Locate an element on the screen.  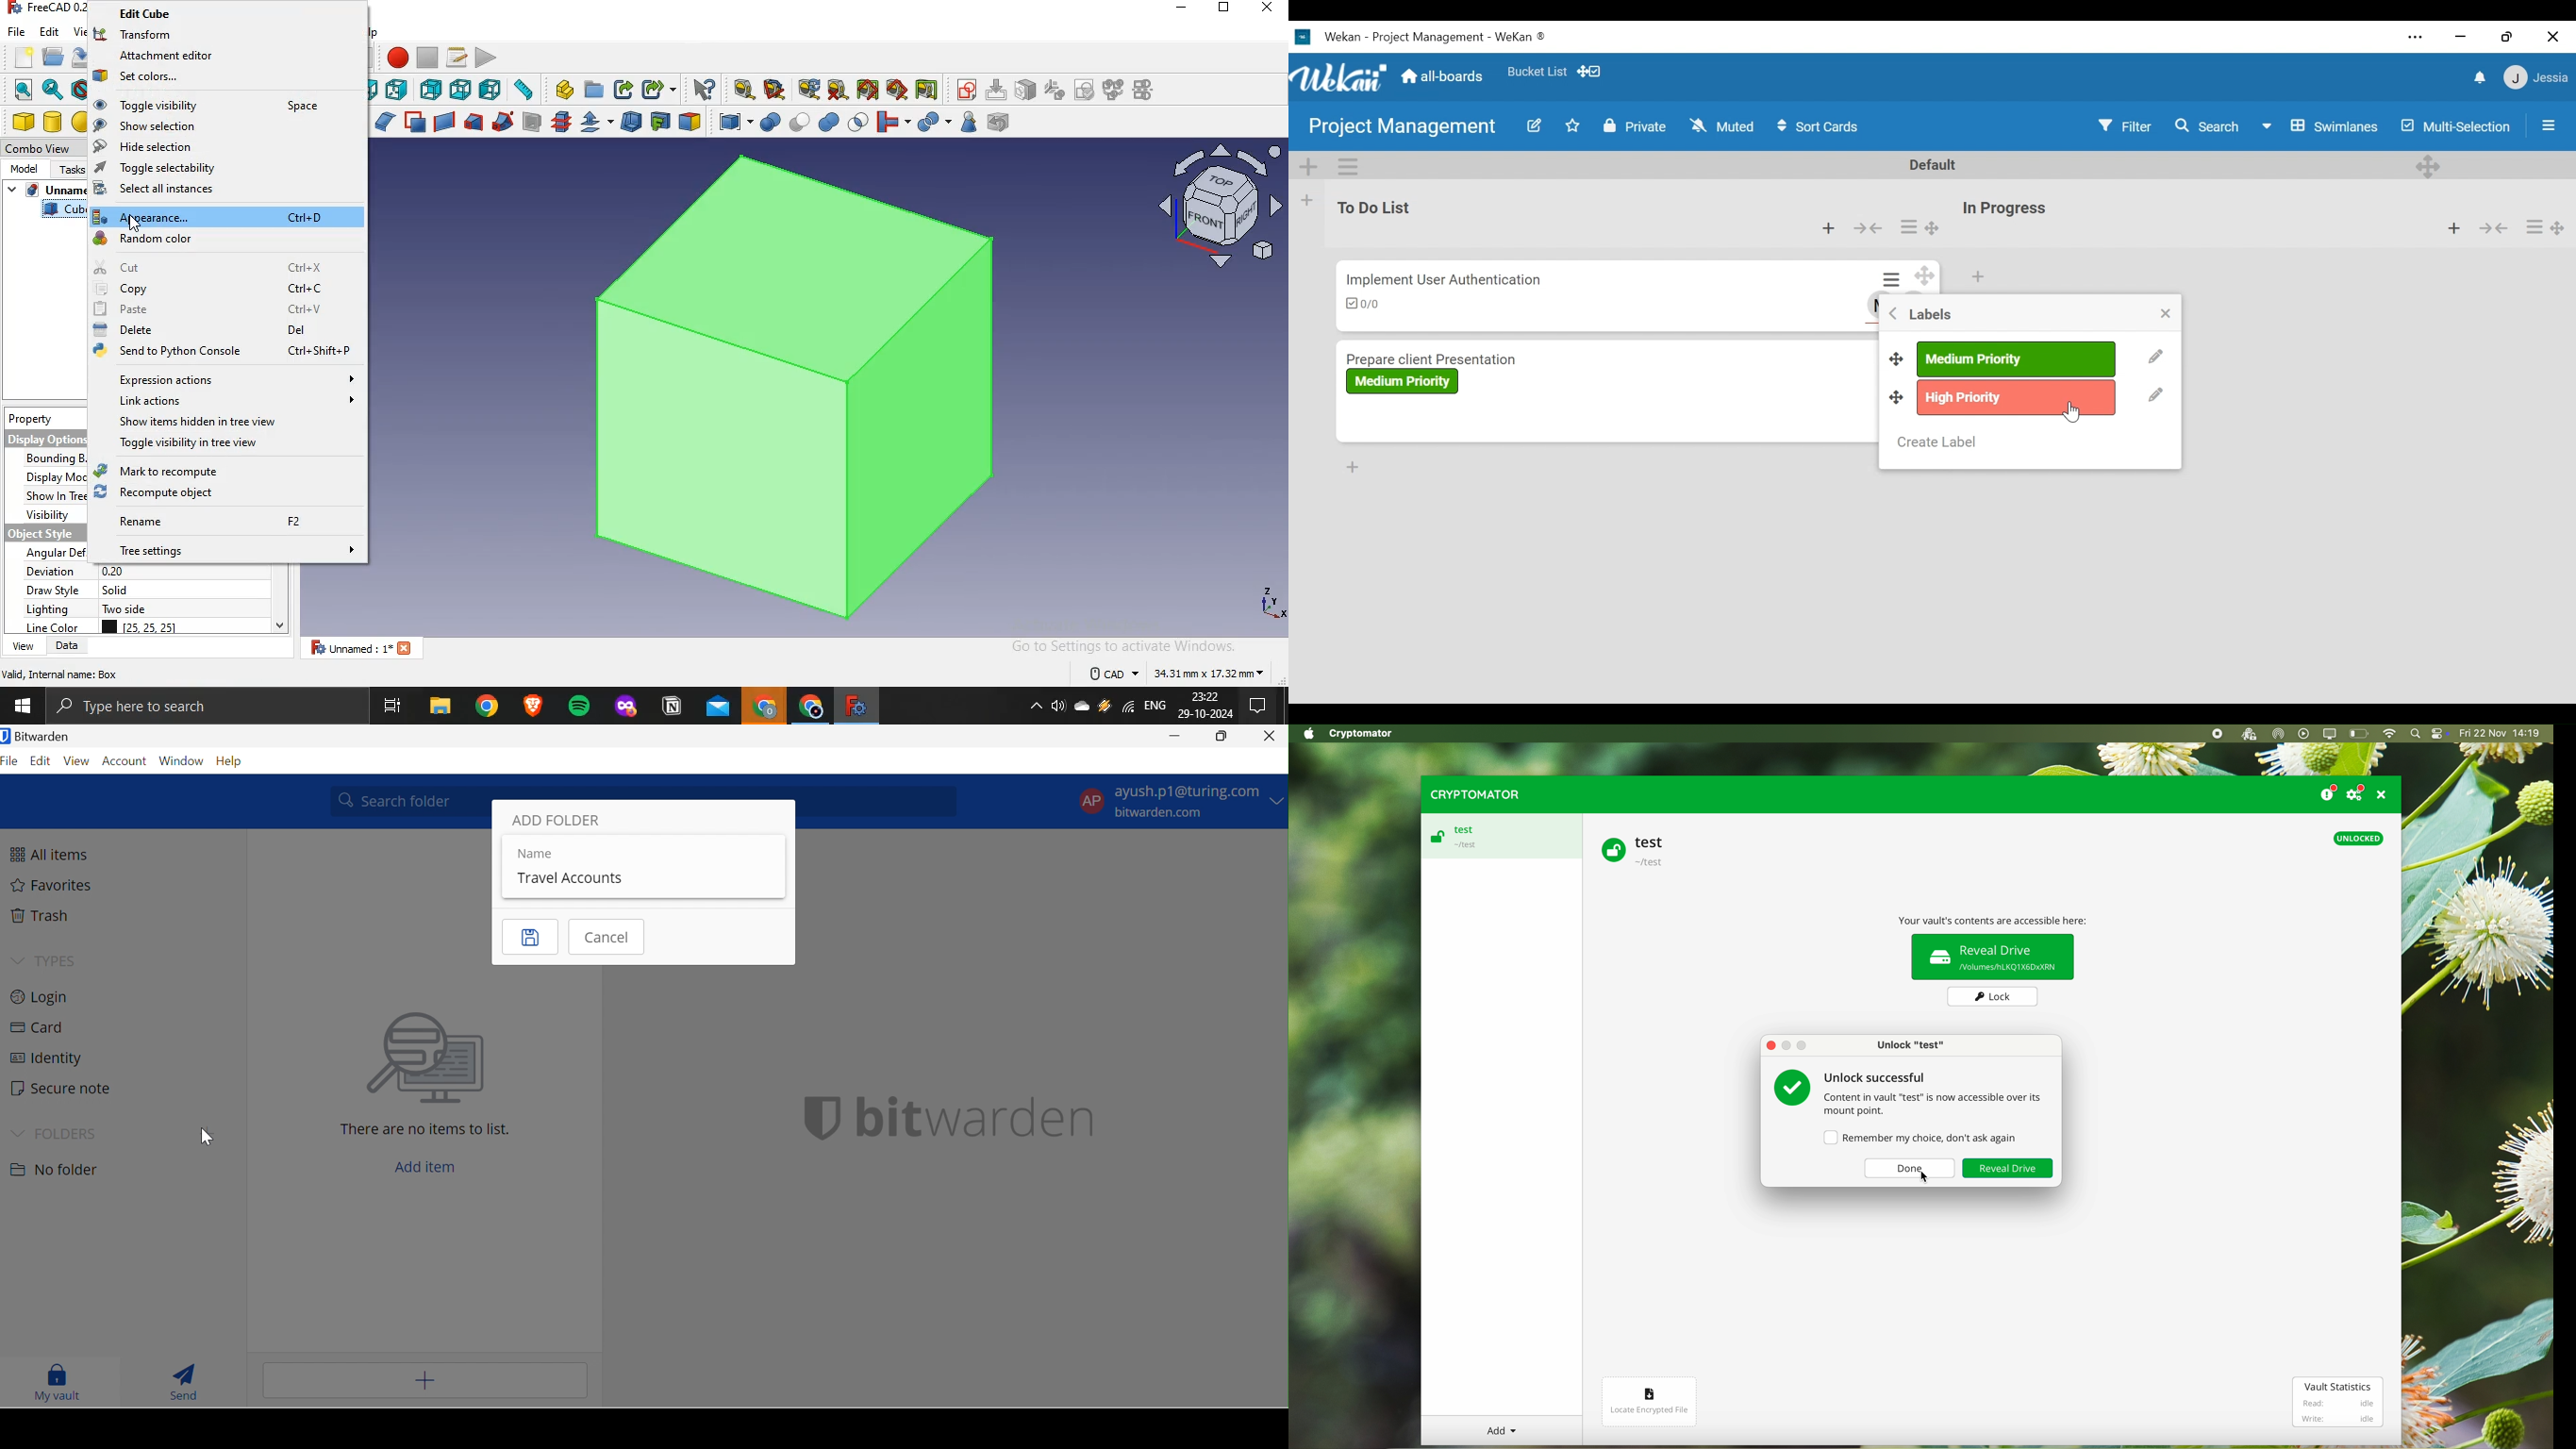
Muted is located at coordinates (1722, 125).